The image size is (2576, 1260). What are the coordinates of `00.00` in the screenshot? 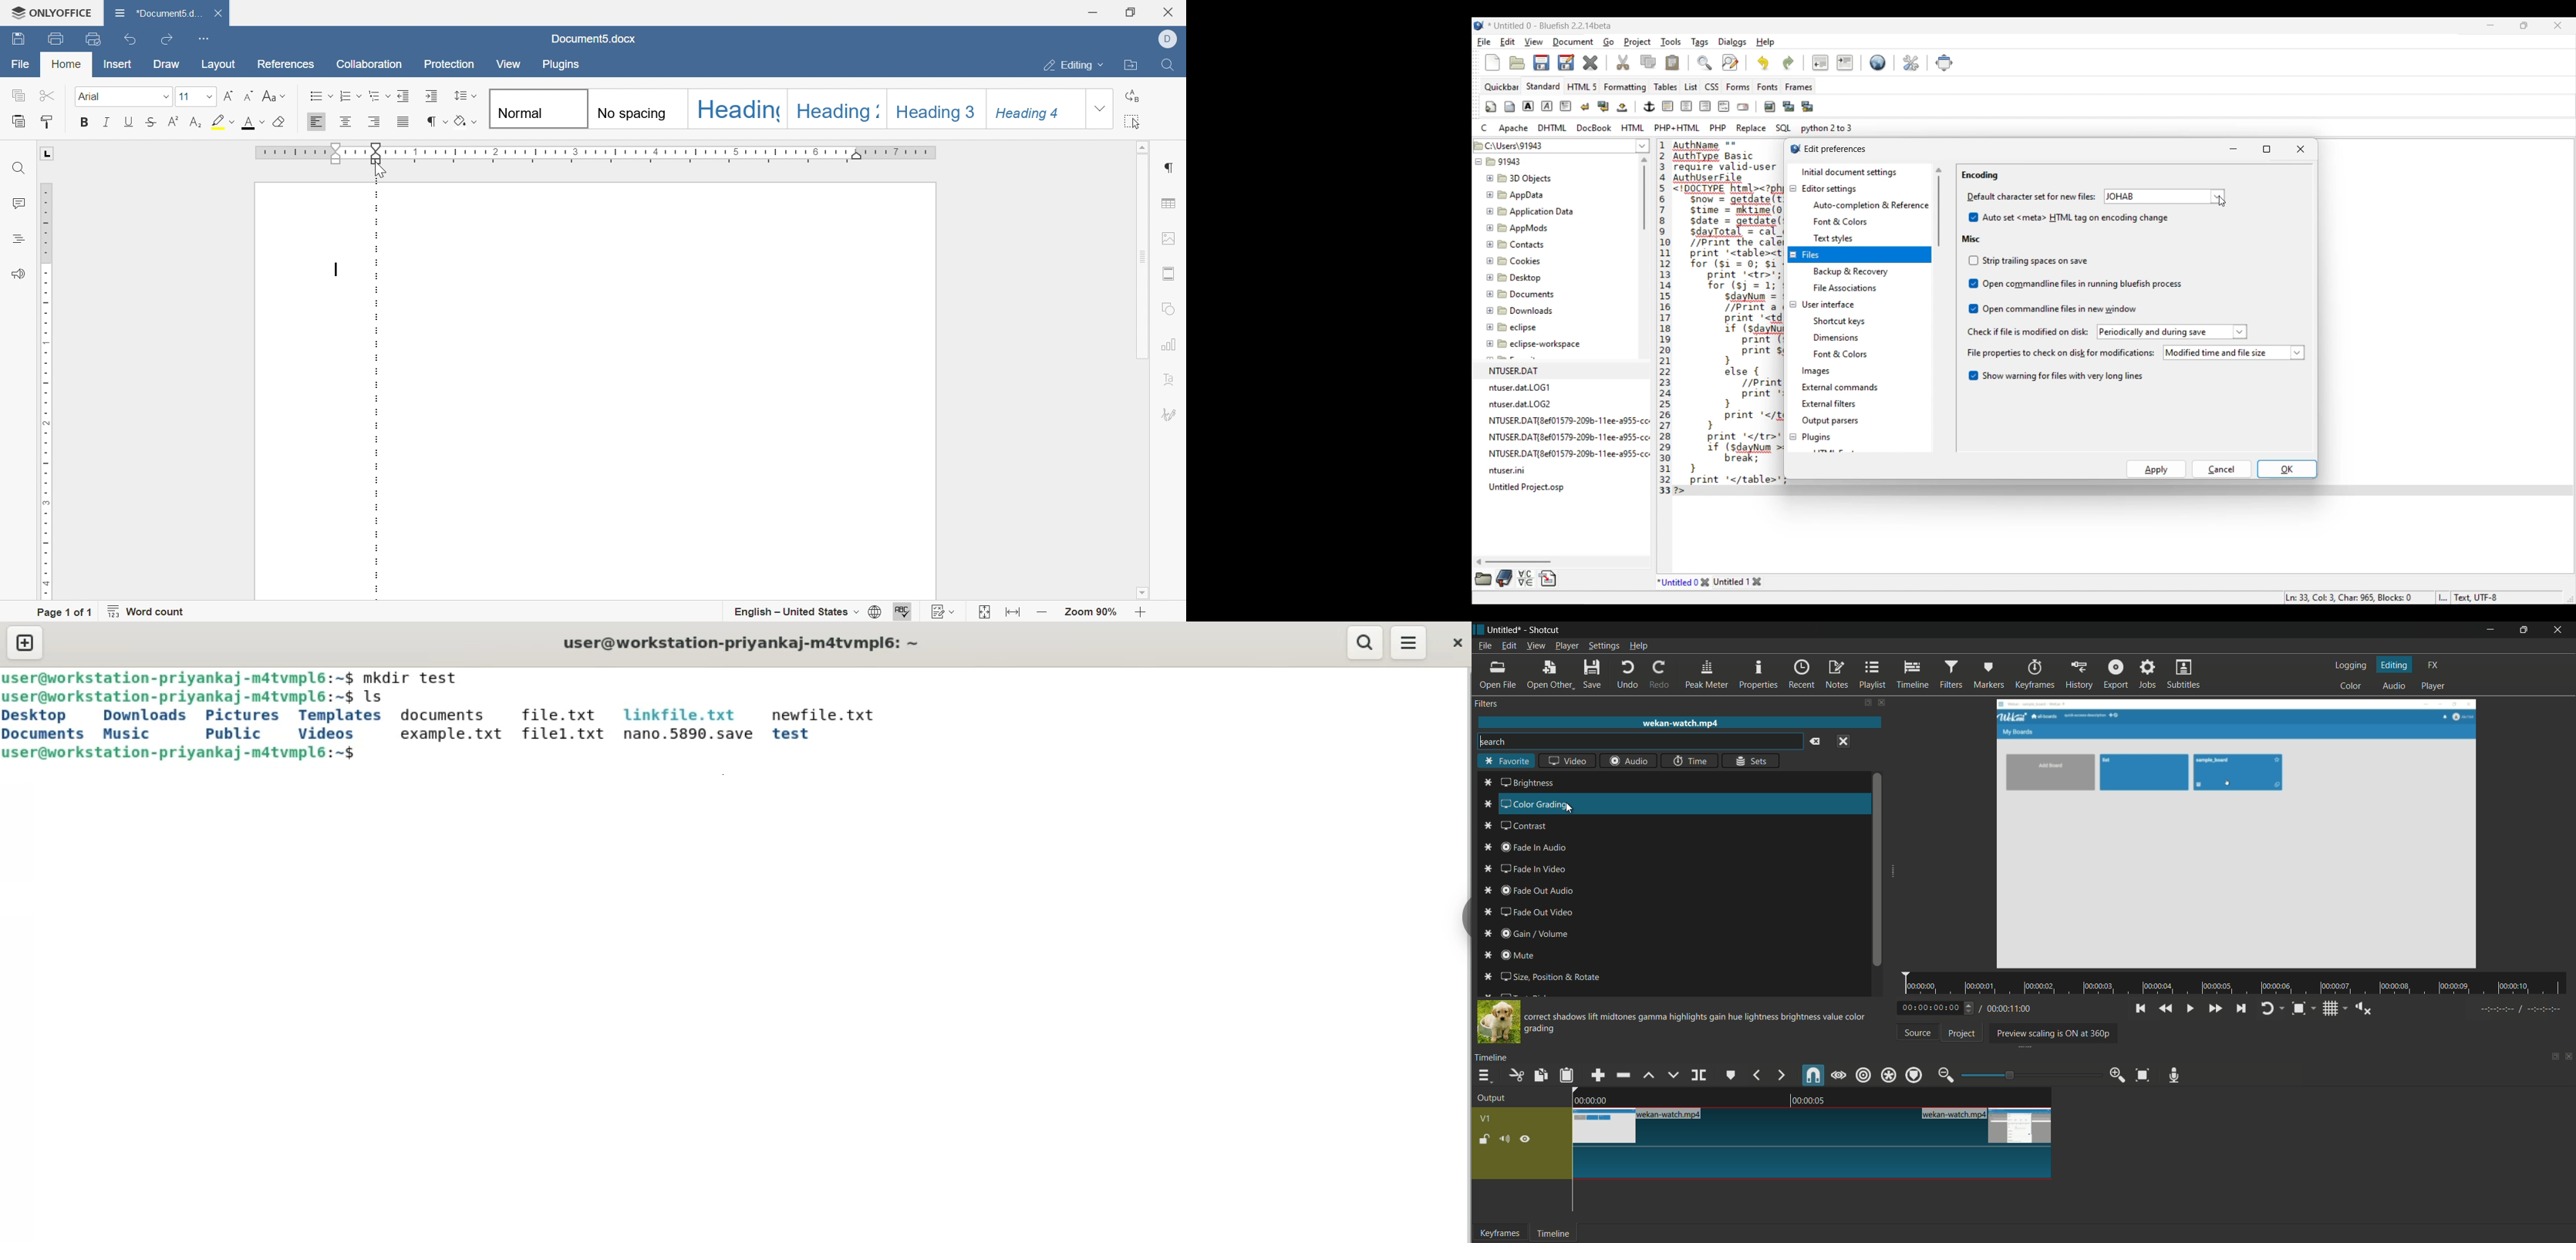 It's located at (1590, 1099).